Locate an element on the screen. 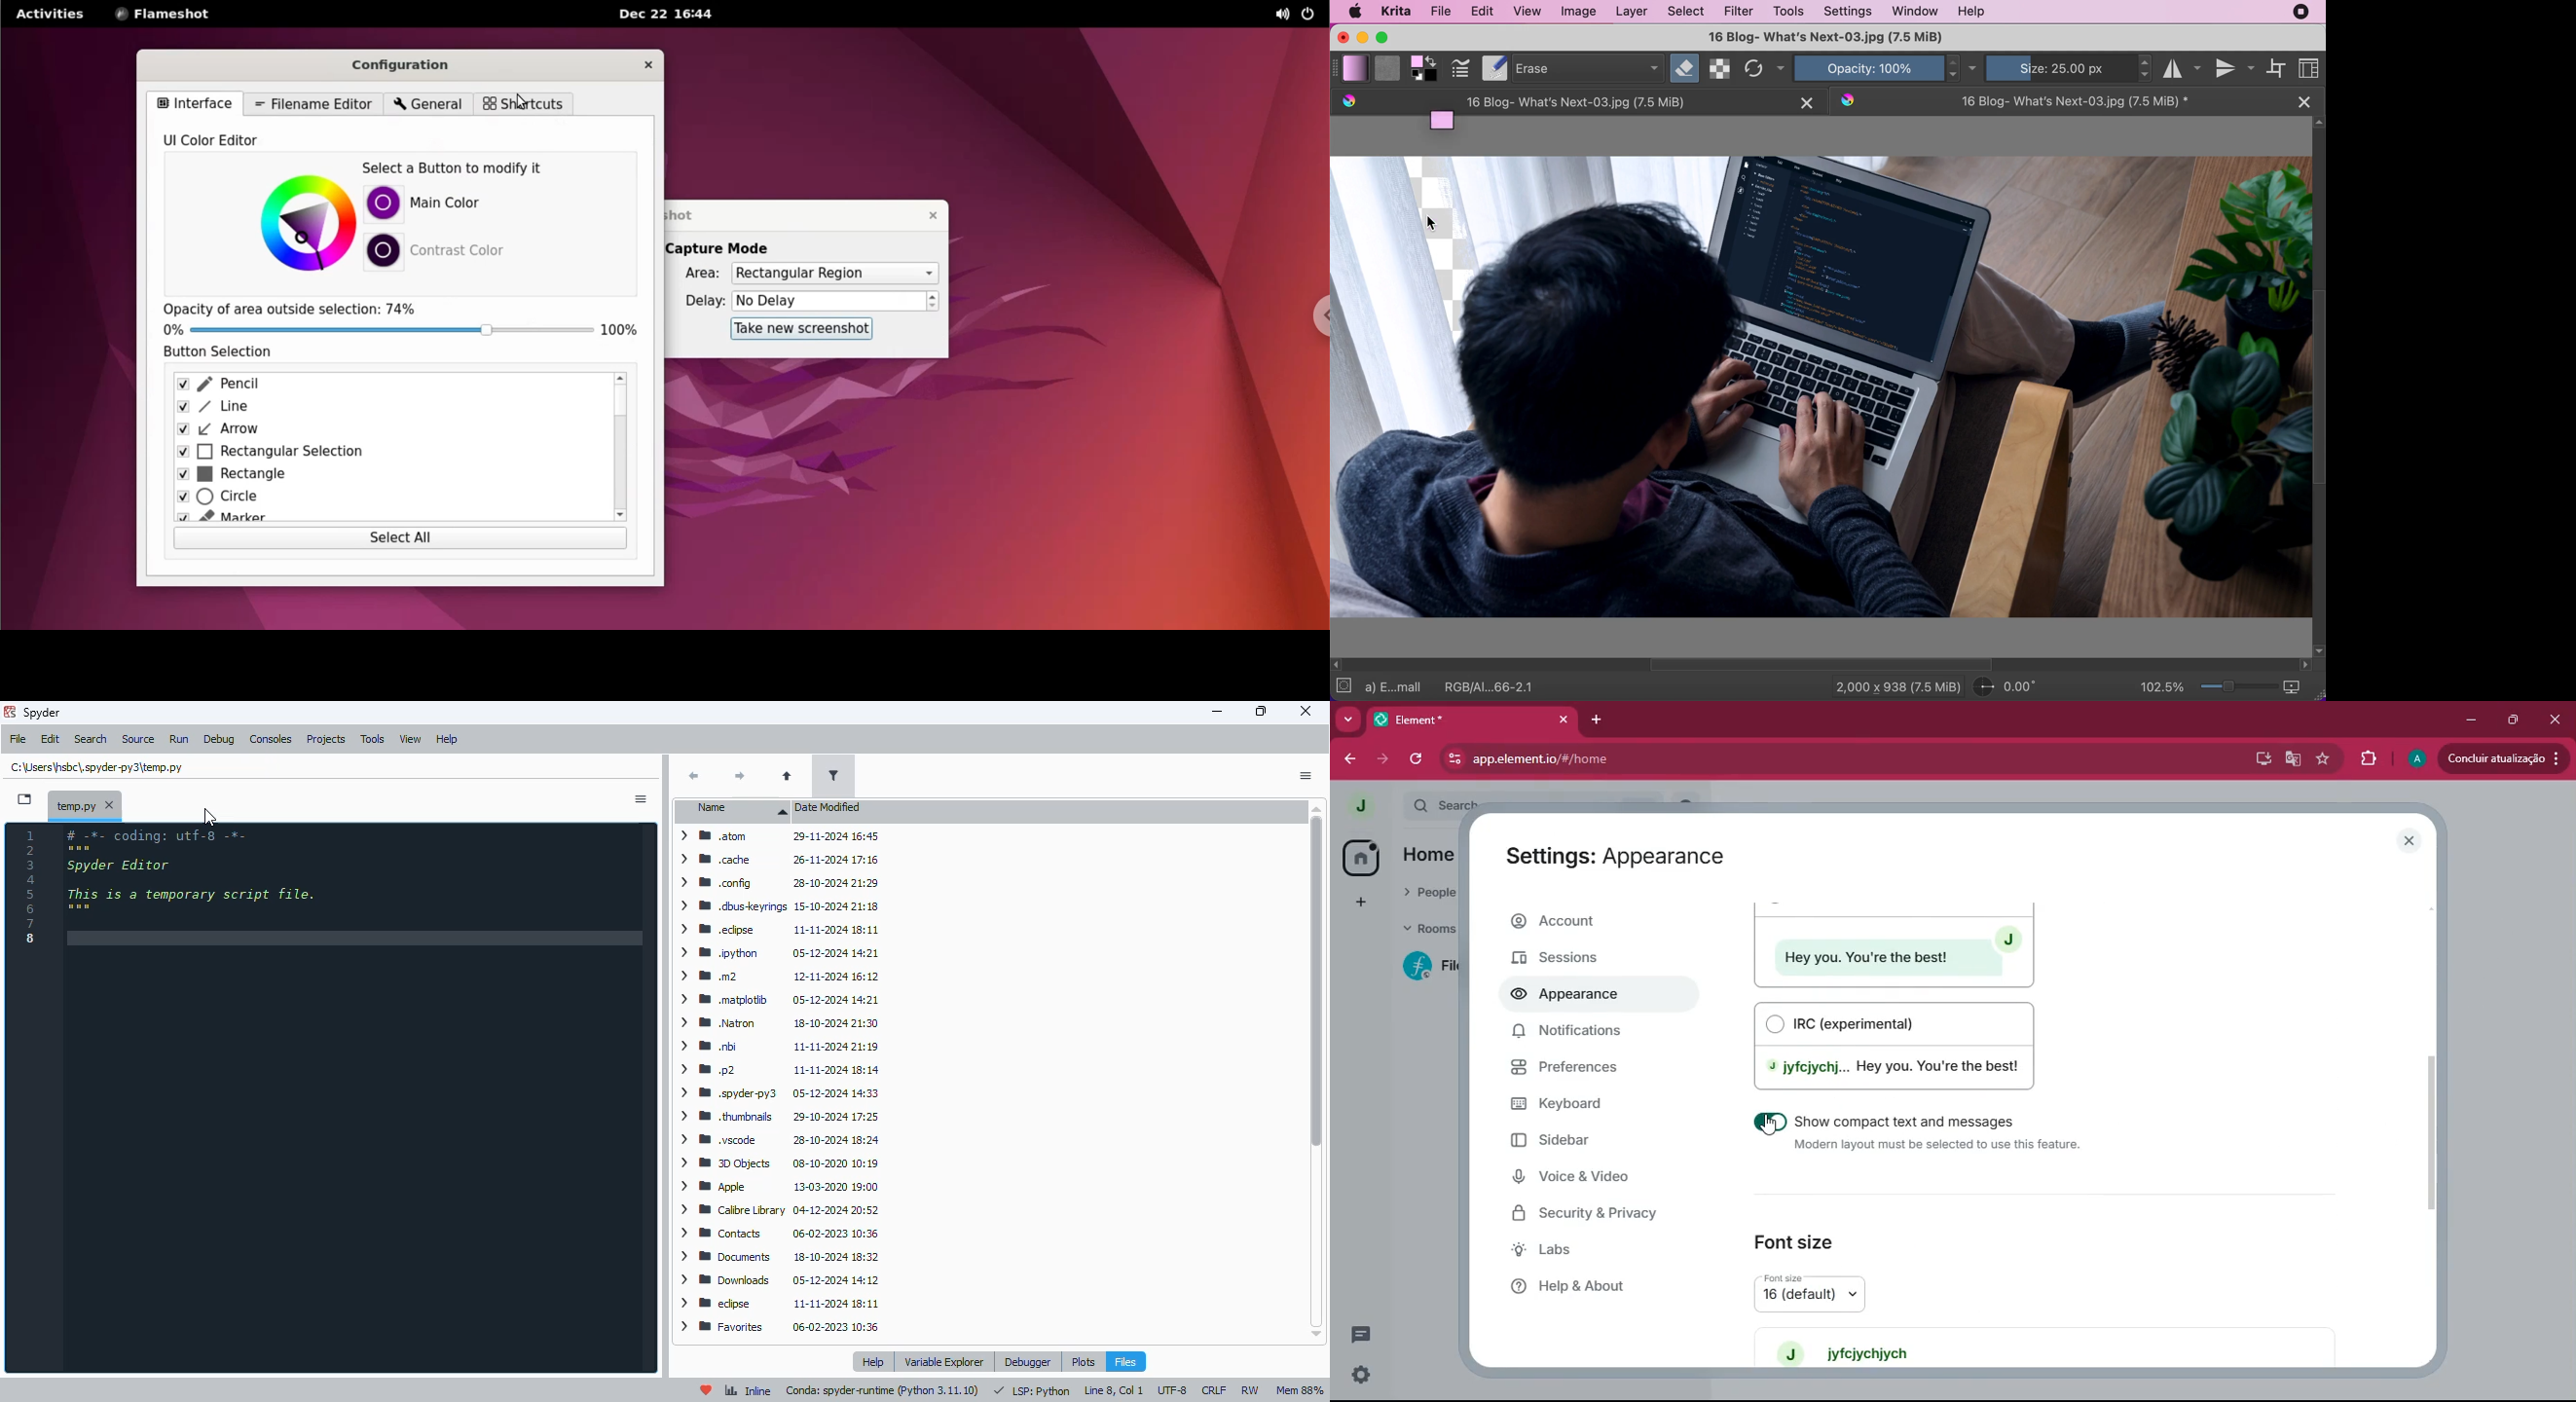 Image resolution: width=2576 pixels, height=1428 pixels. google translate is located at coordinates (2292, 758).